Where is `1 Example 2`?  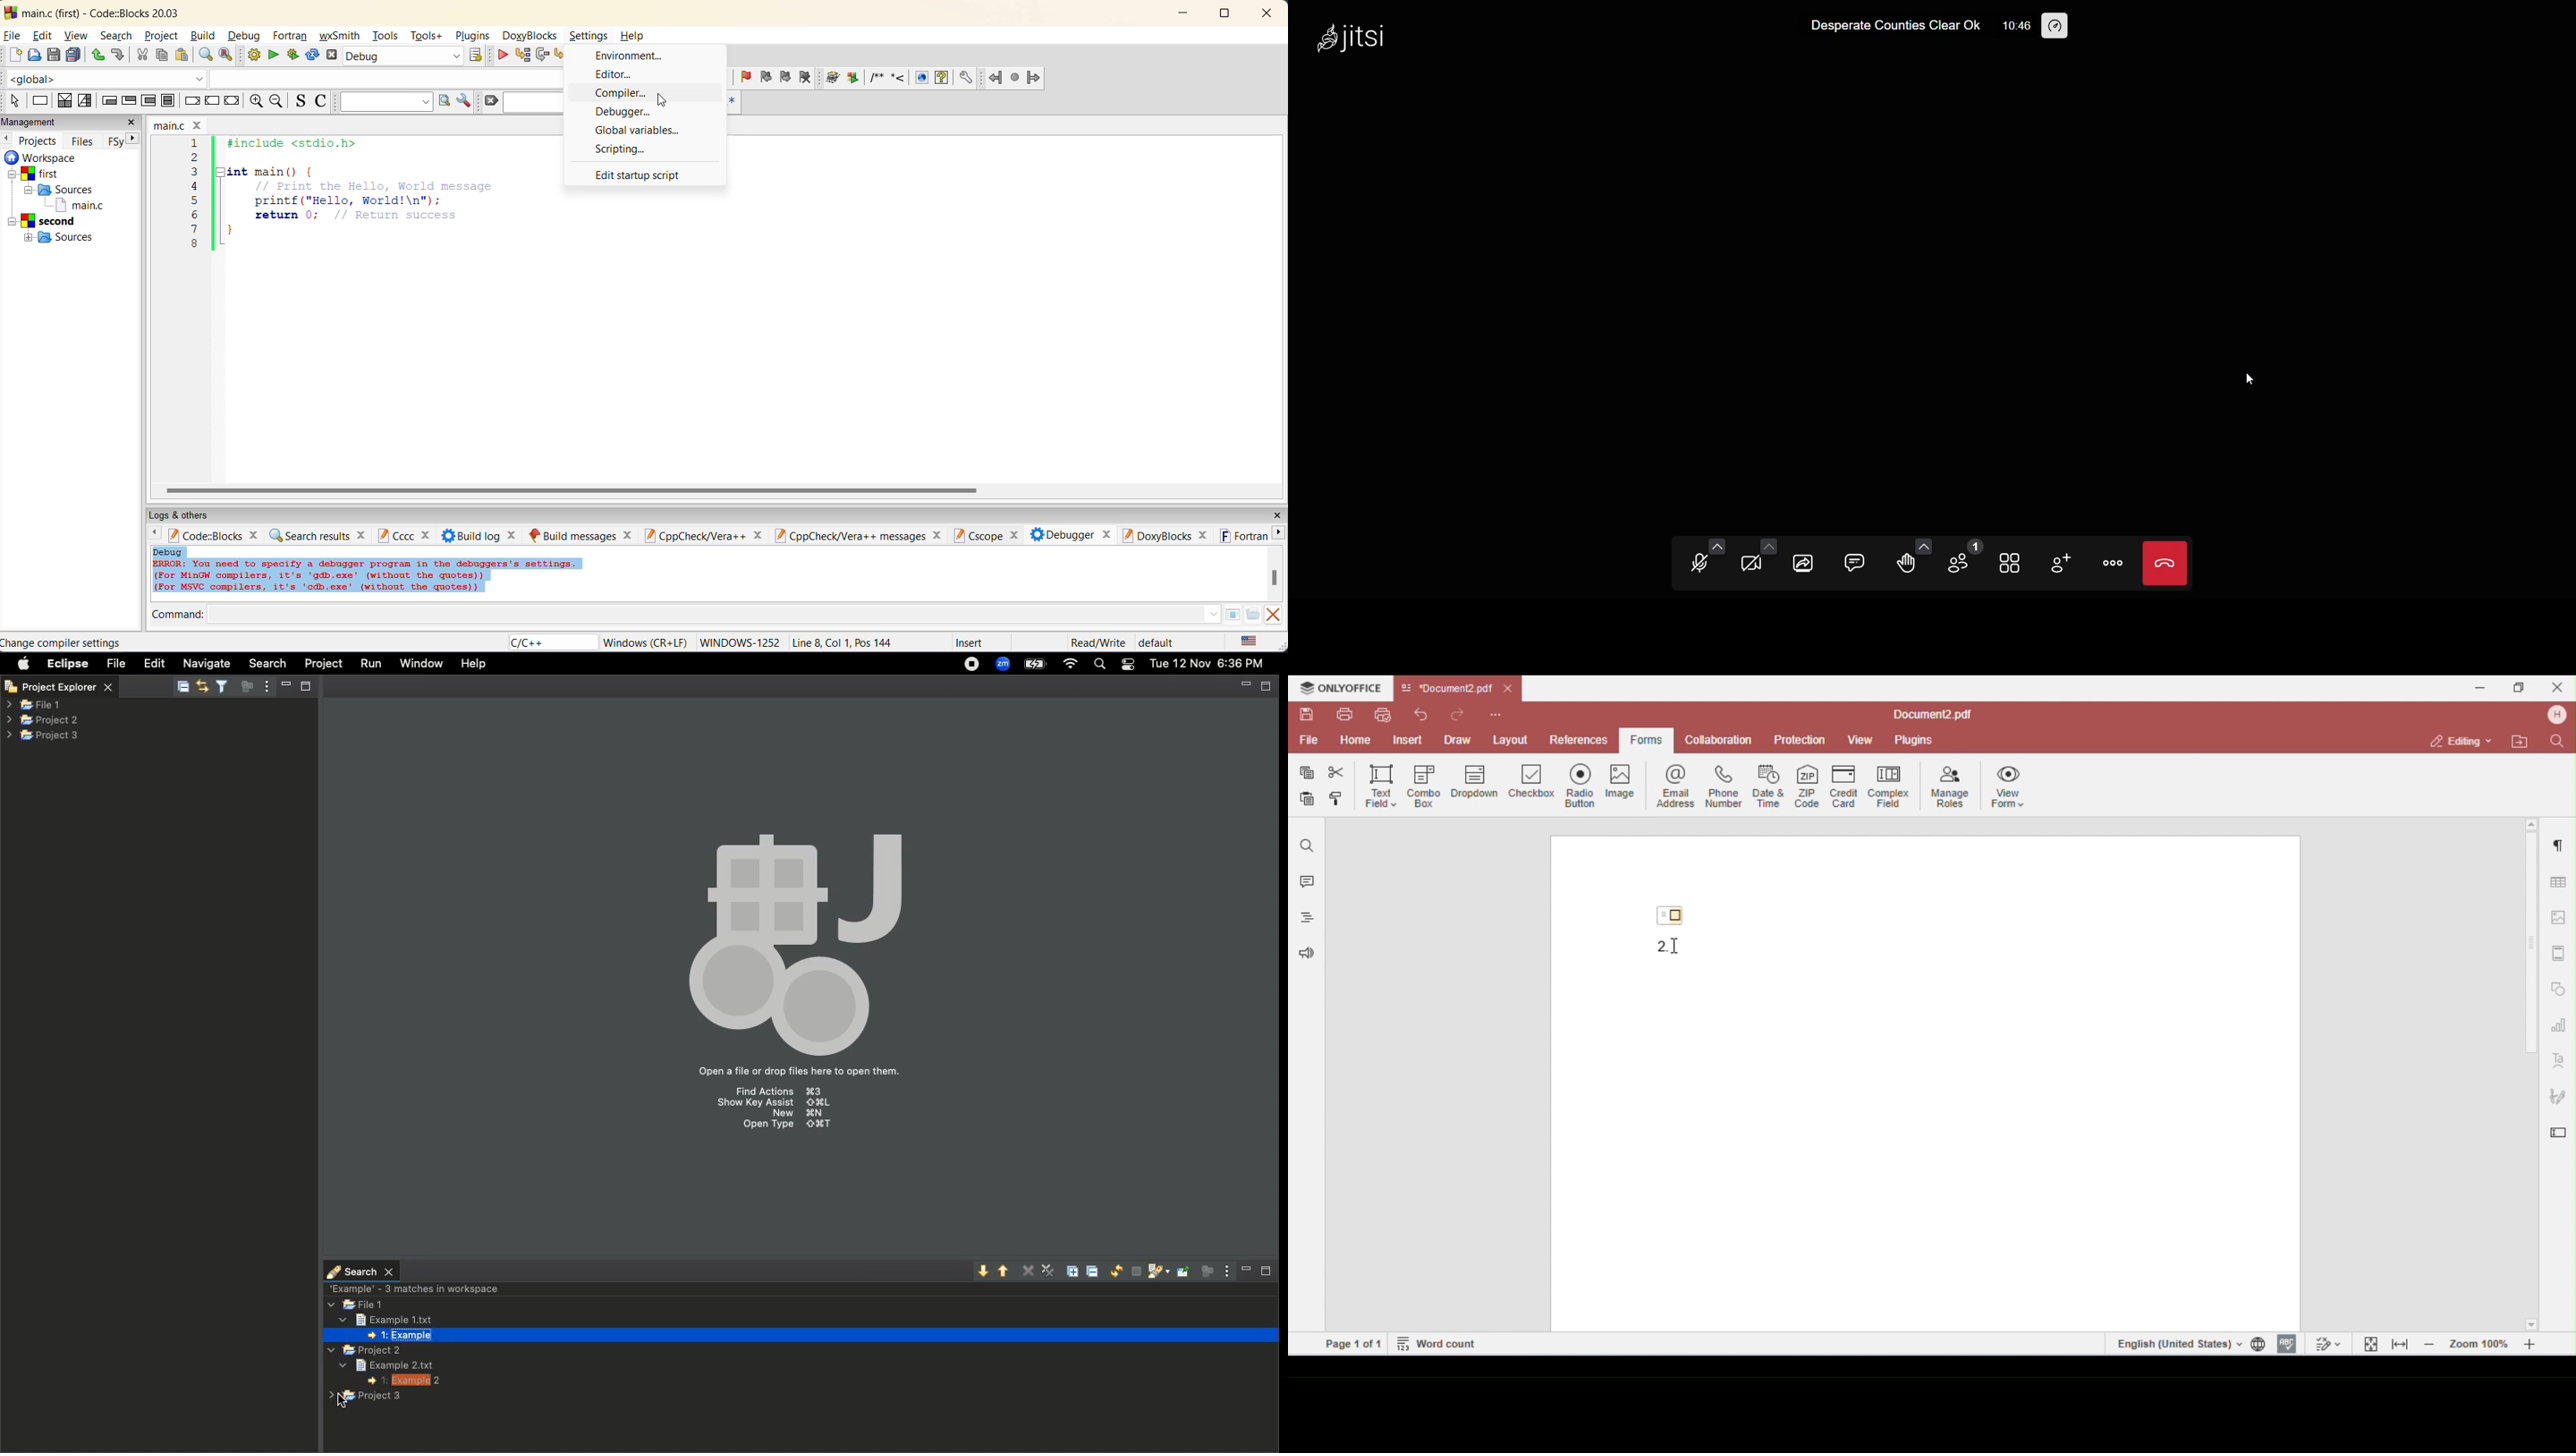
1 Example 2 is located at coordinates (405, 1381).